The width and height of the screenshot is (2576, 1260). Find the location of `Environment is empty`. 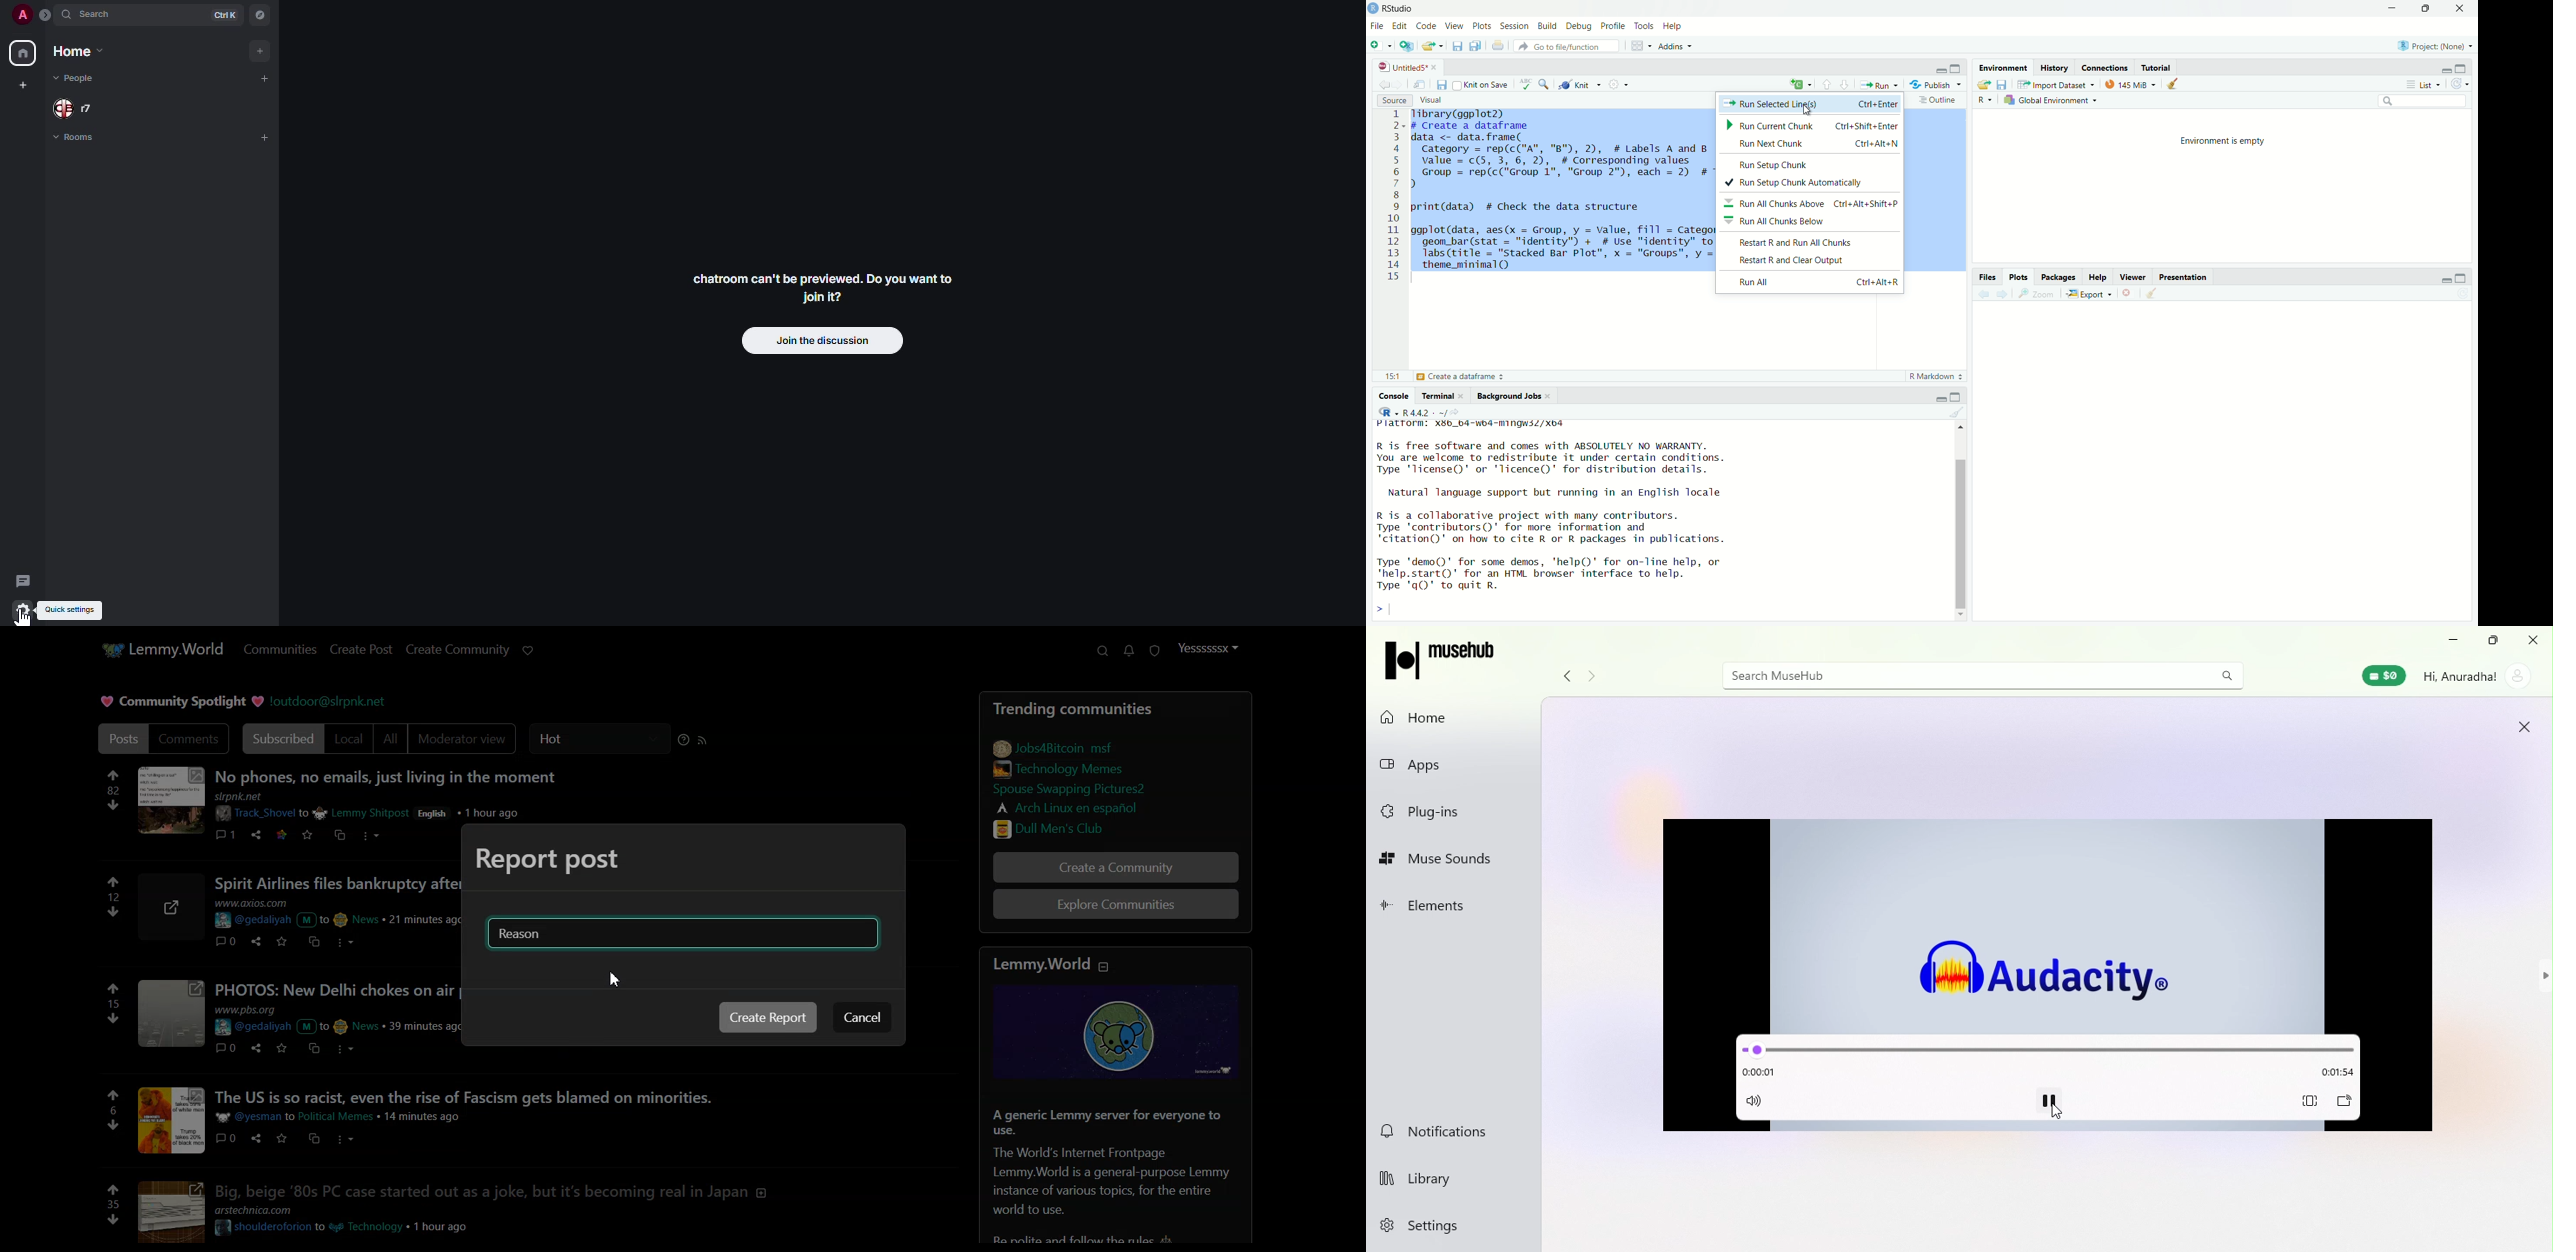

Environment is empty is located at coordinates (2226, 140).